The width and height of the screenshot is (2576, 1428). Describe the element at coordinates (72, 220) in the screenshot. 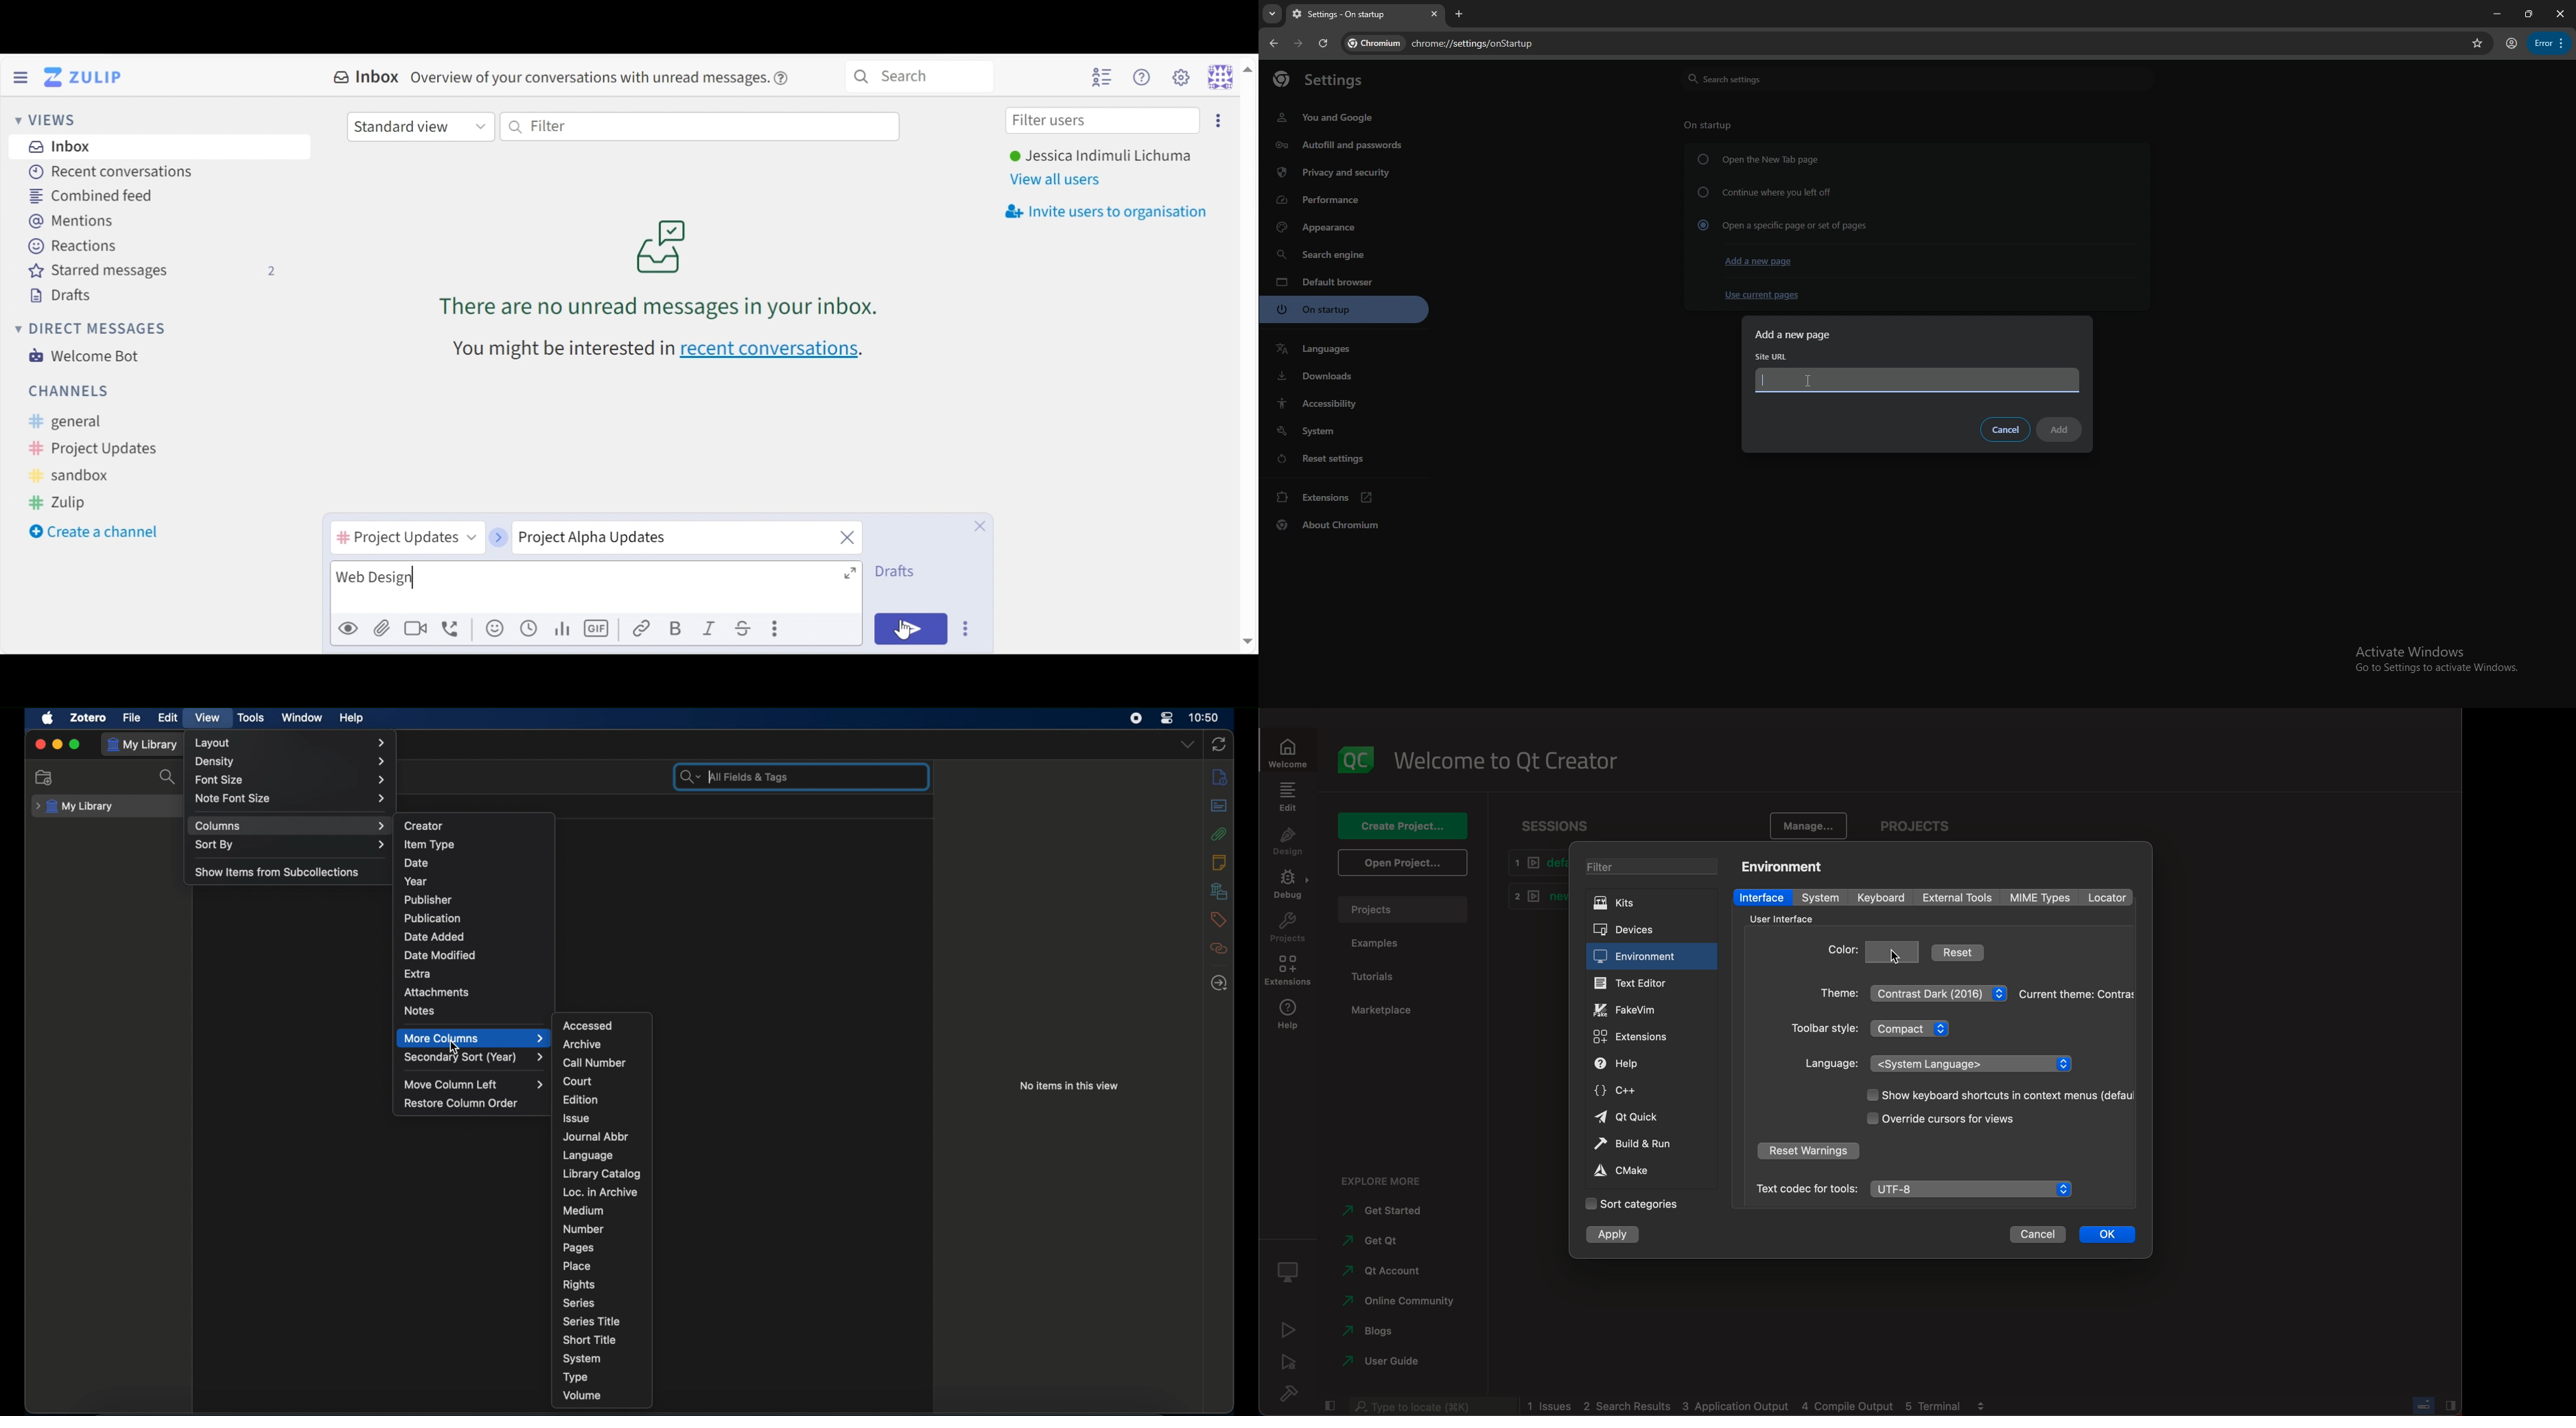

I see `Mentions` at that location.